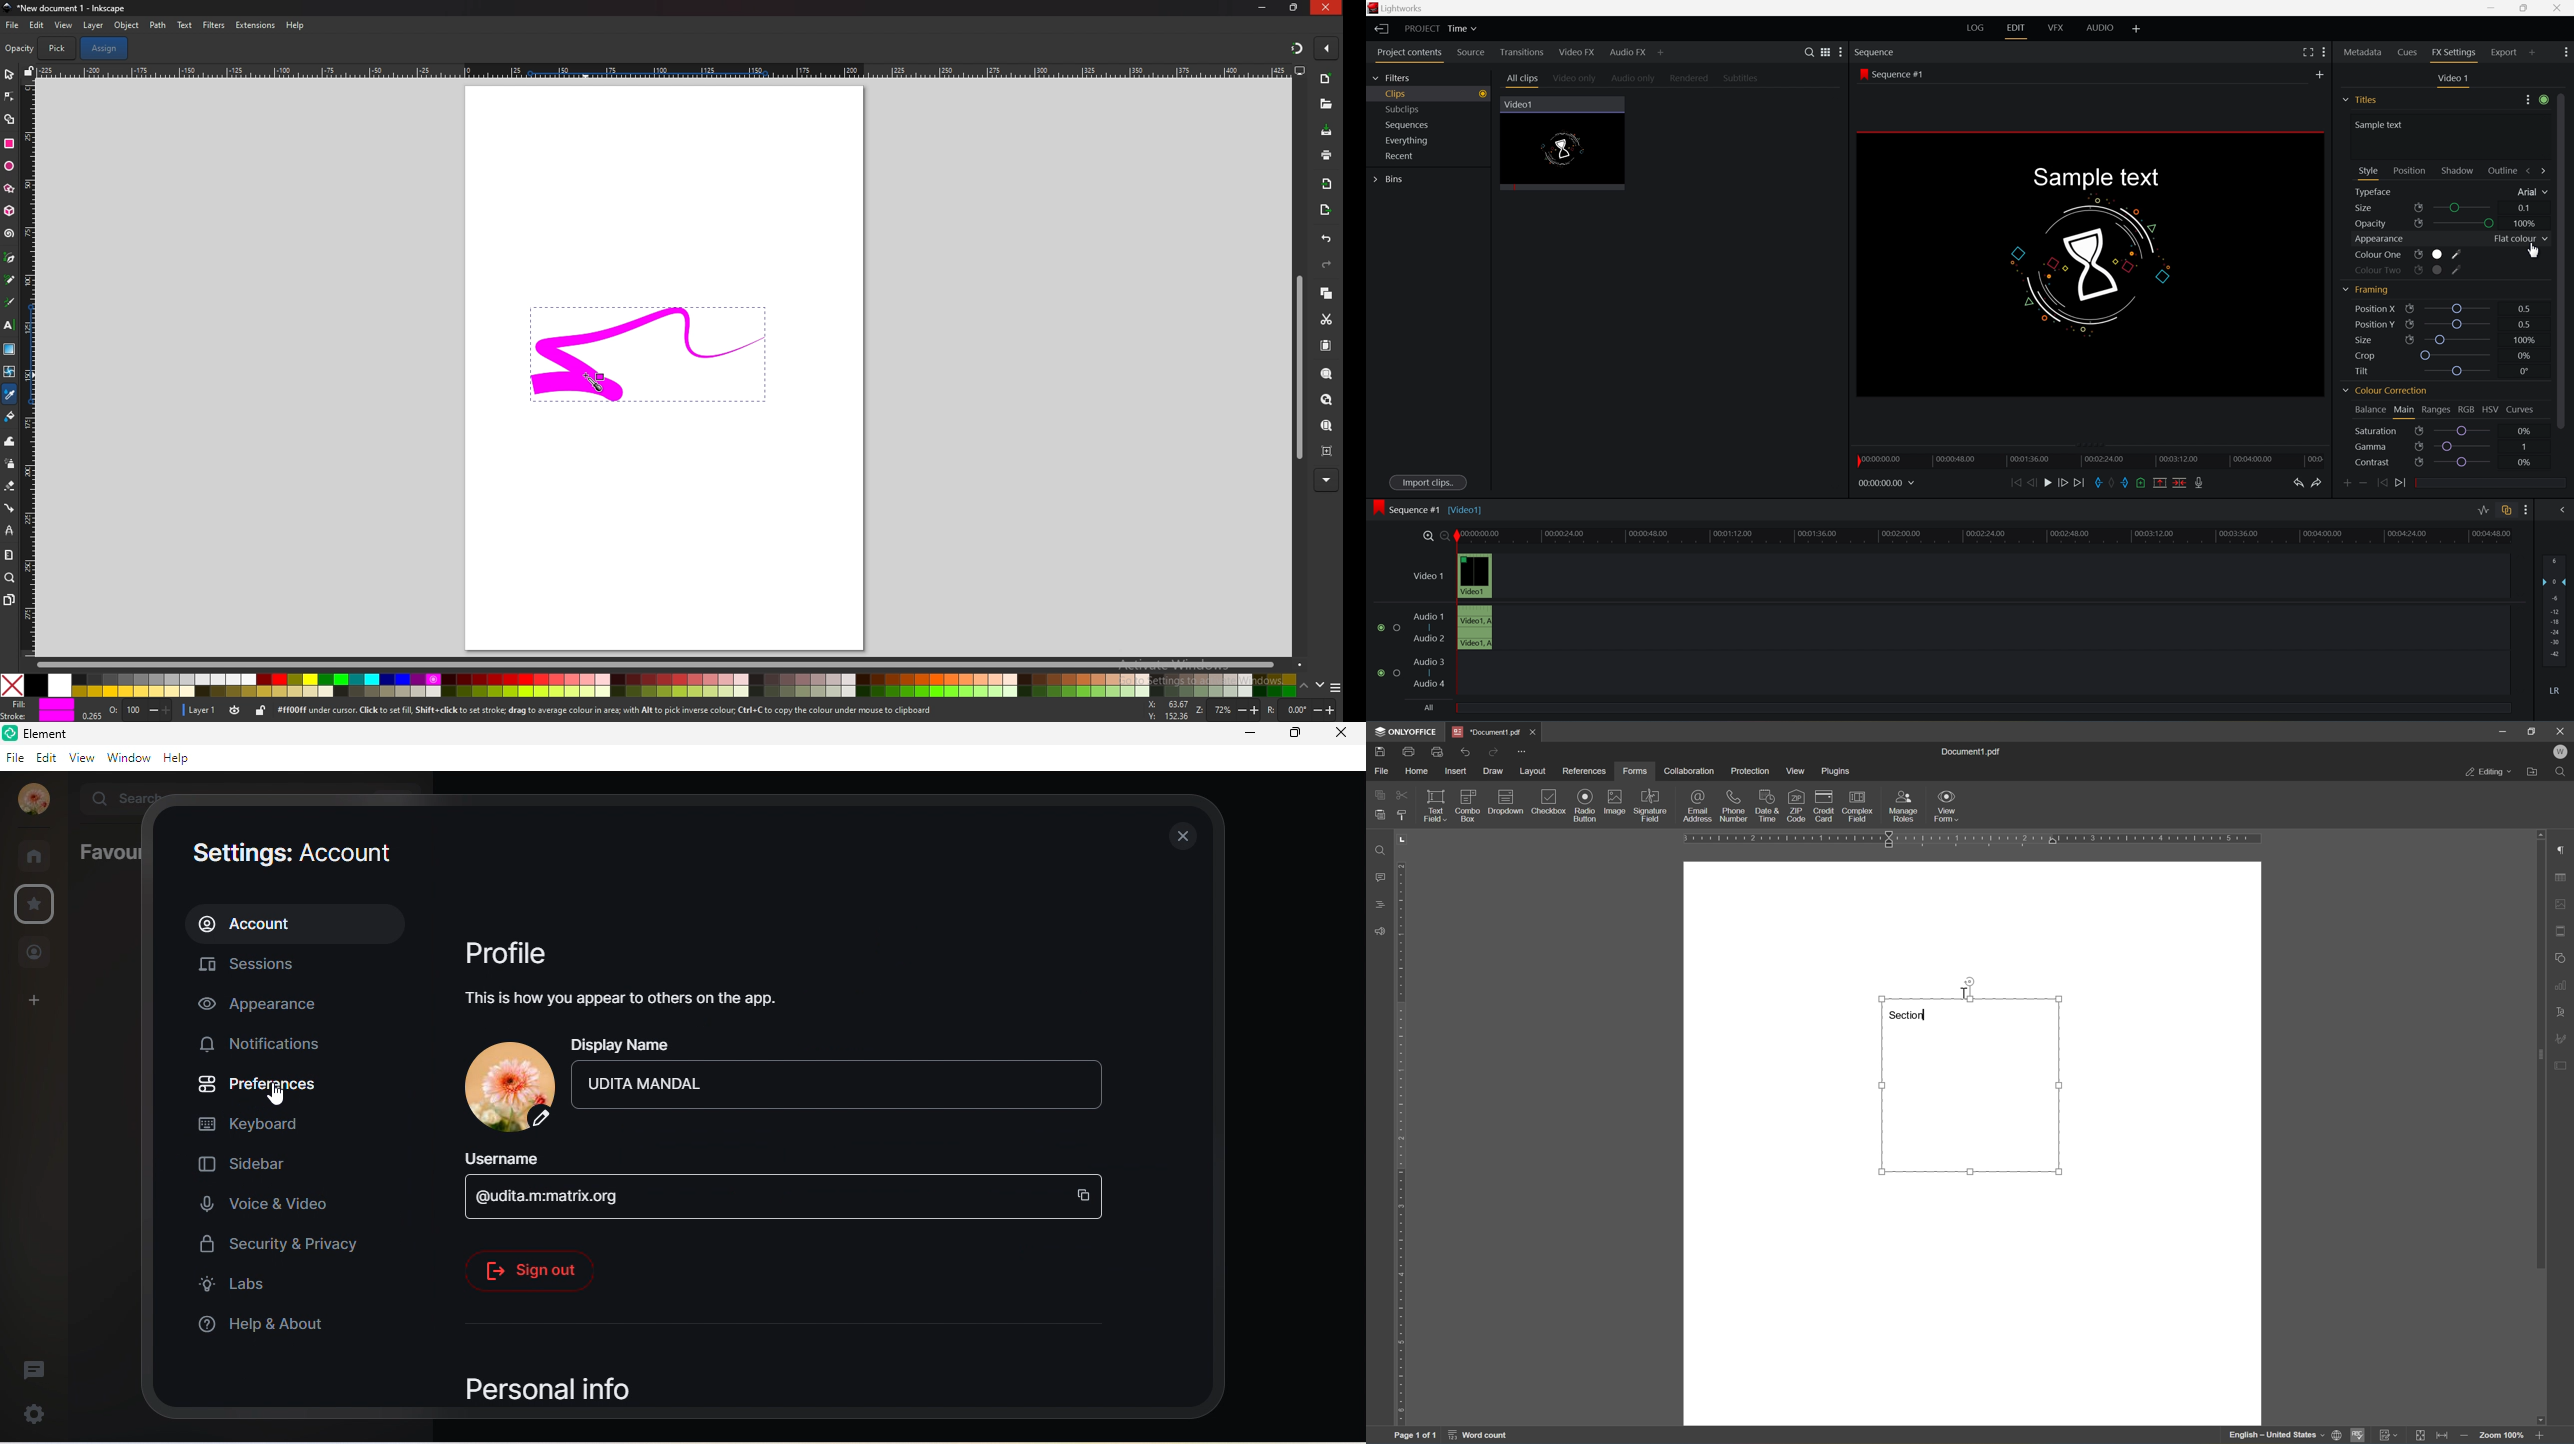 This screenshot has width=2576, height=1456. What do you see at coordinates (502, 1086) in the screenshot?
I see `profile photo` at bounding box center [502, 1086].